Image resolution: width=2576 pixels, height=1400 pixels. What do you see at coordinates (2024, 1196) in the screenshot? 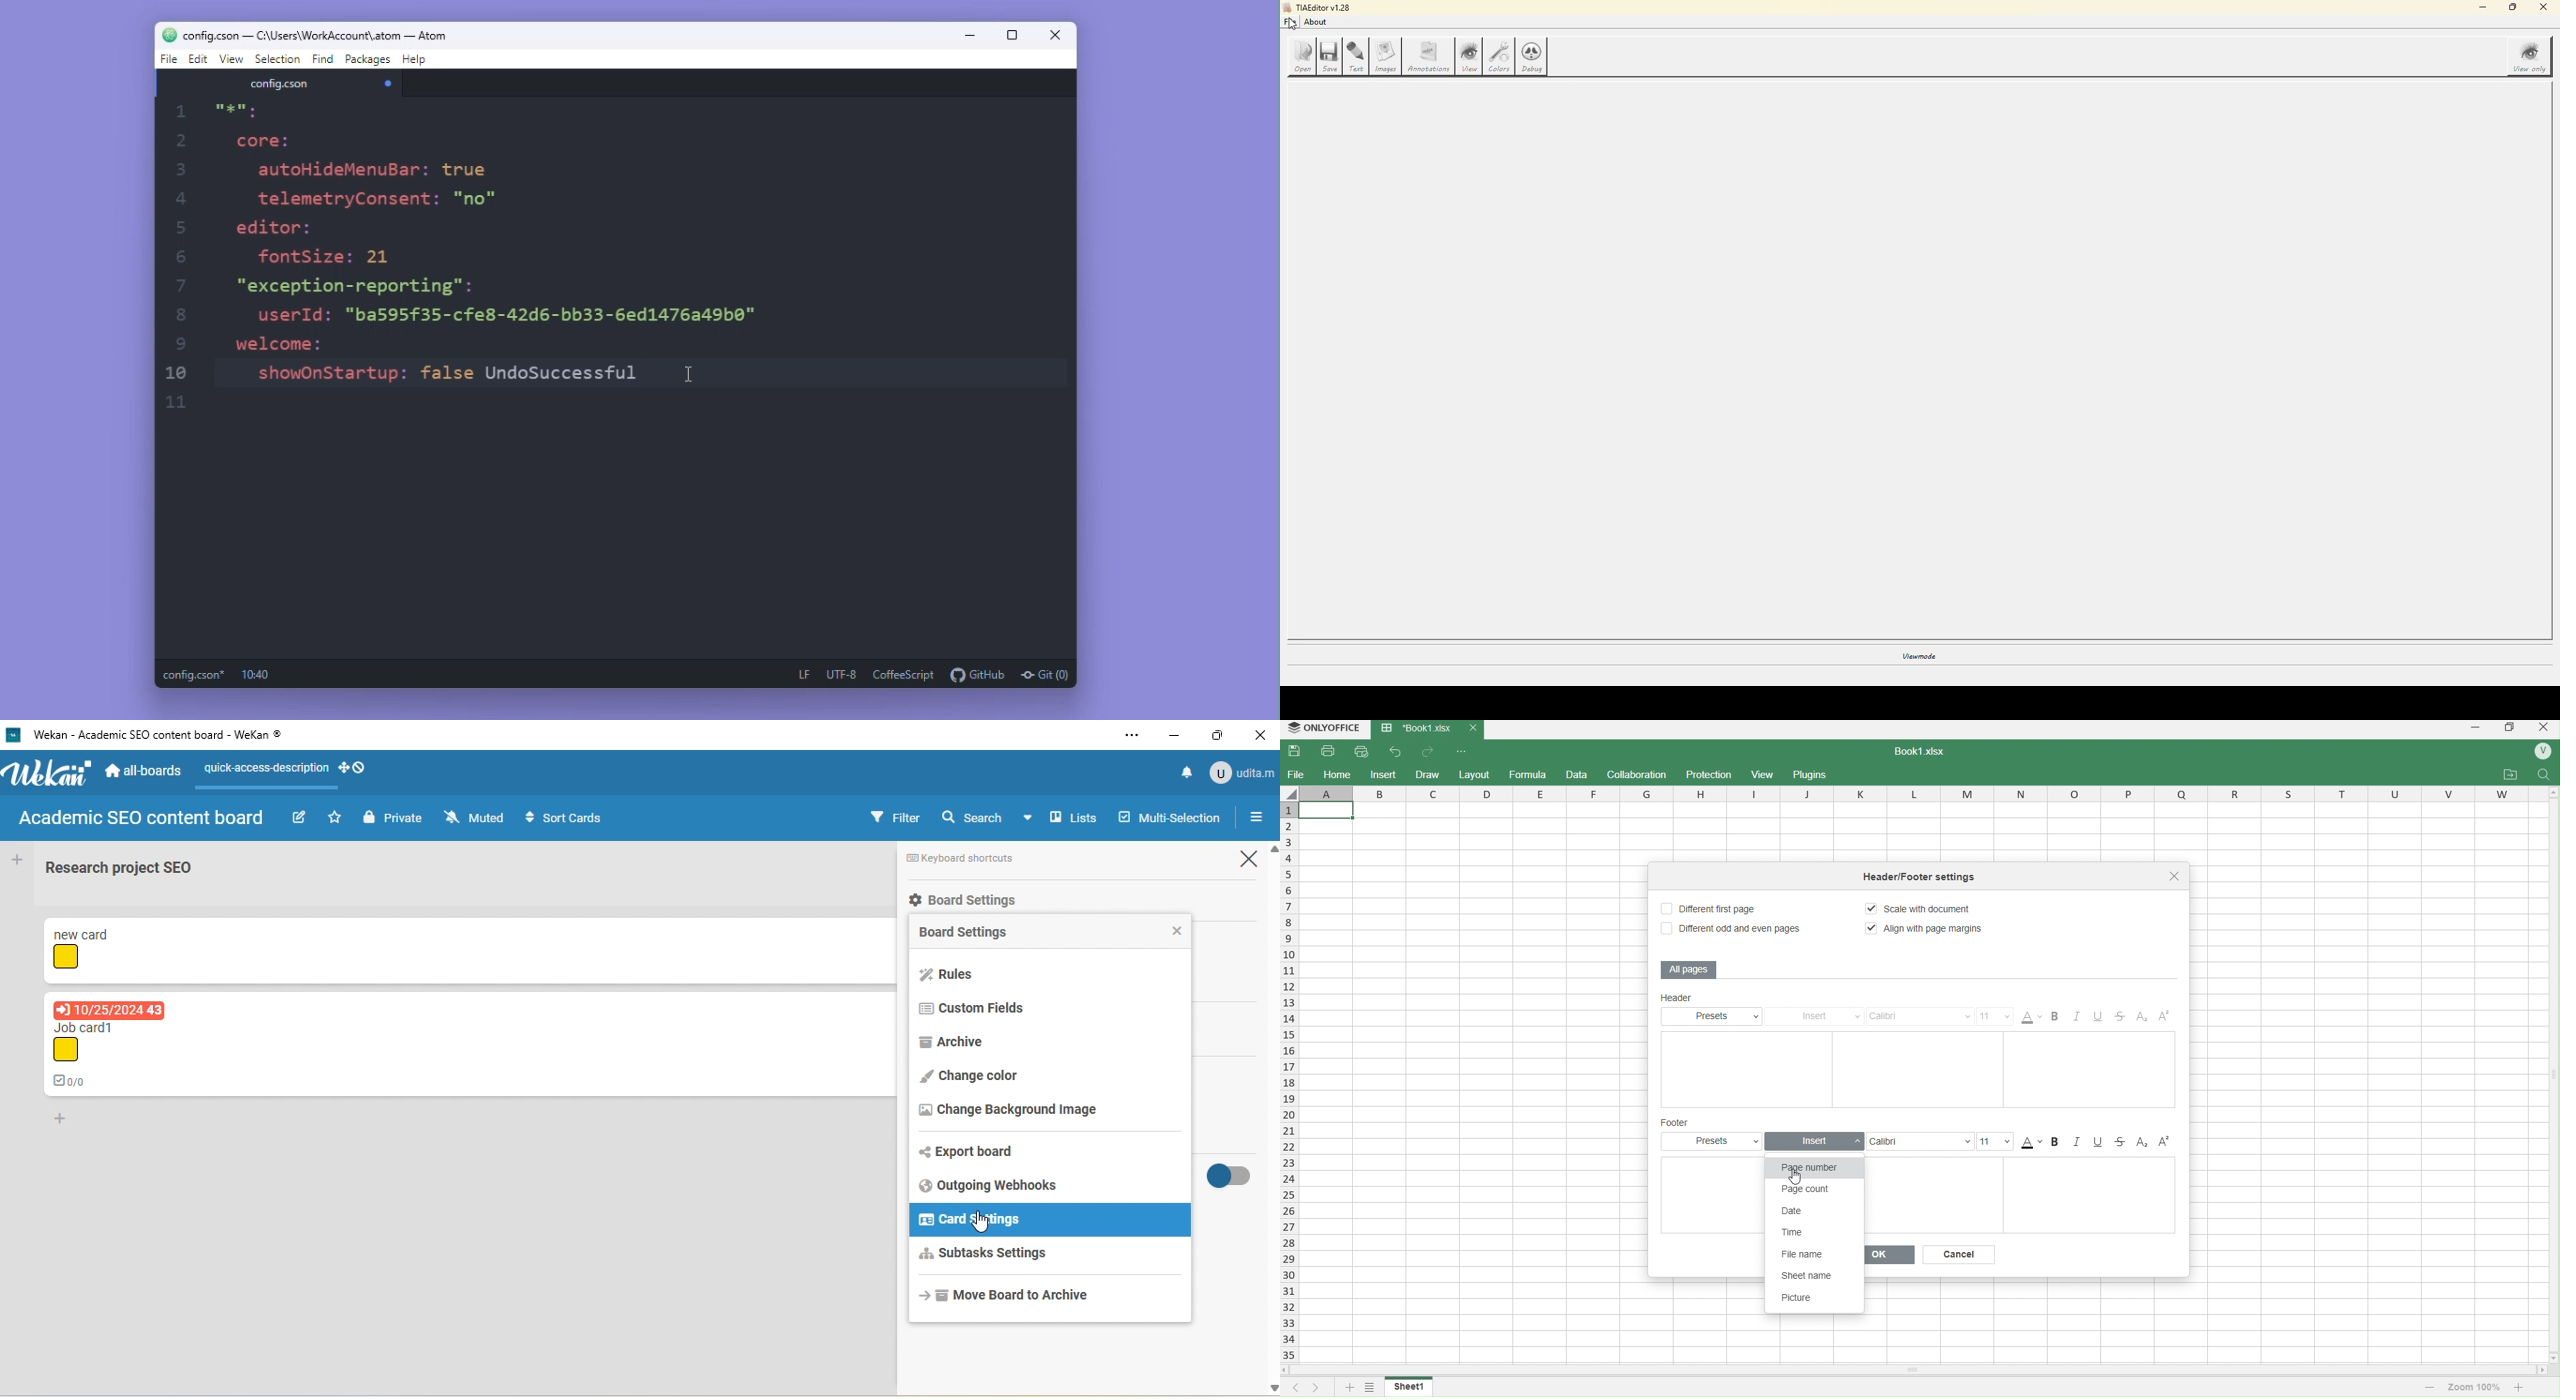
I see `Text Boxes` at bounding box center [2024, 1196].